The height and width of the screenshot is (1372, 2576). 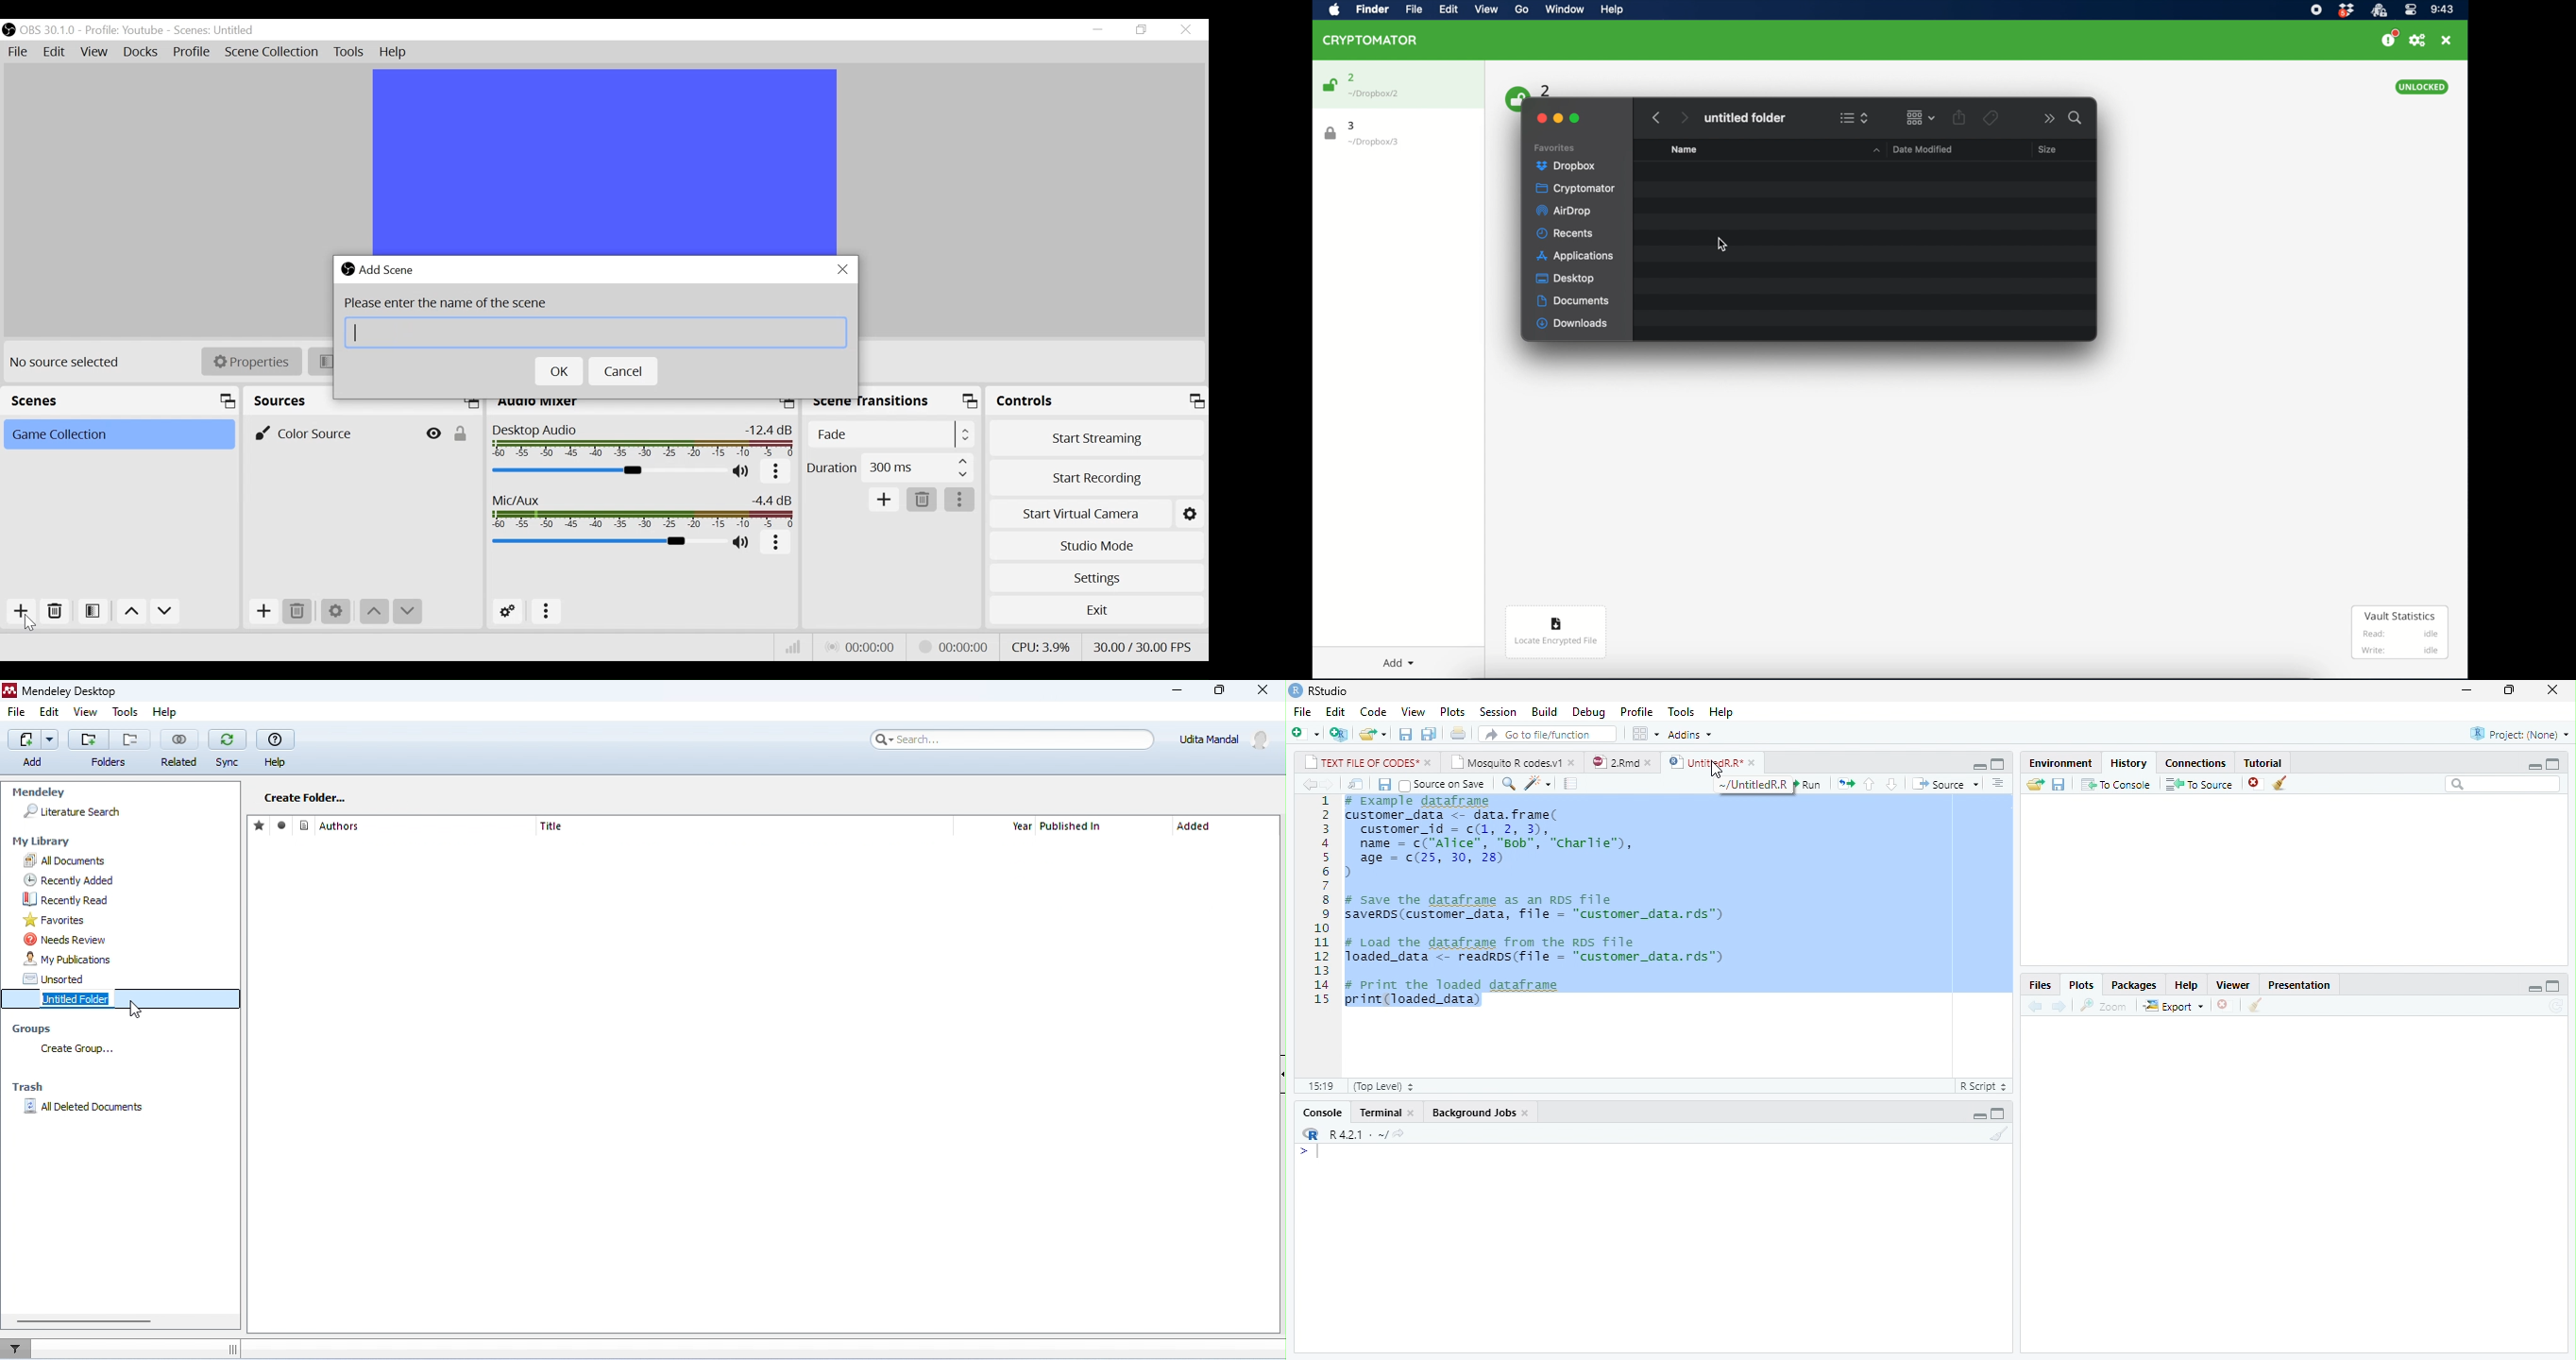 What do you see at coordinates (508, 611) in the screenshot?
I see `Advanced Setting` at bounding box center [508, 611].